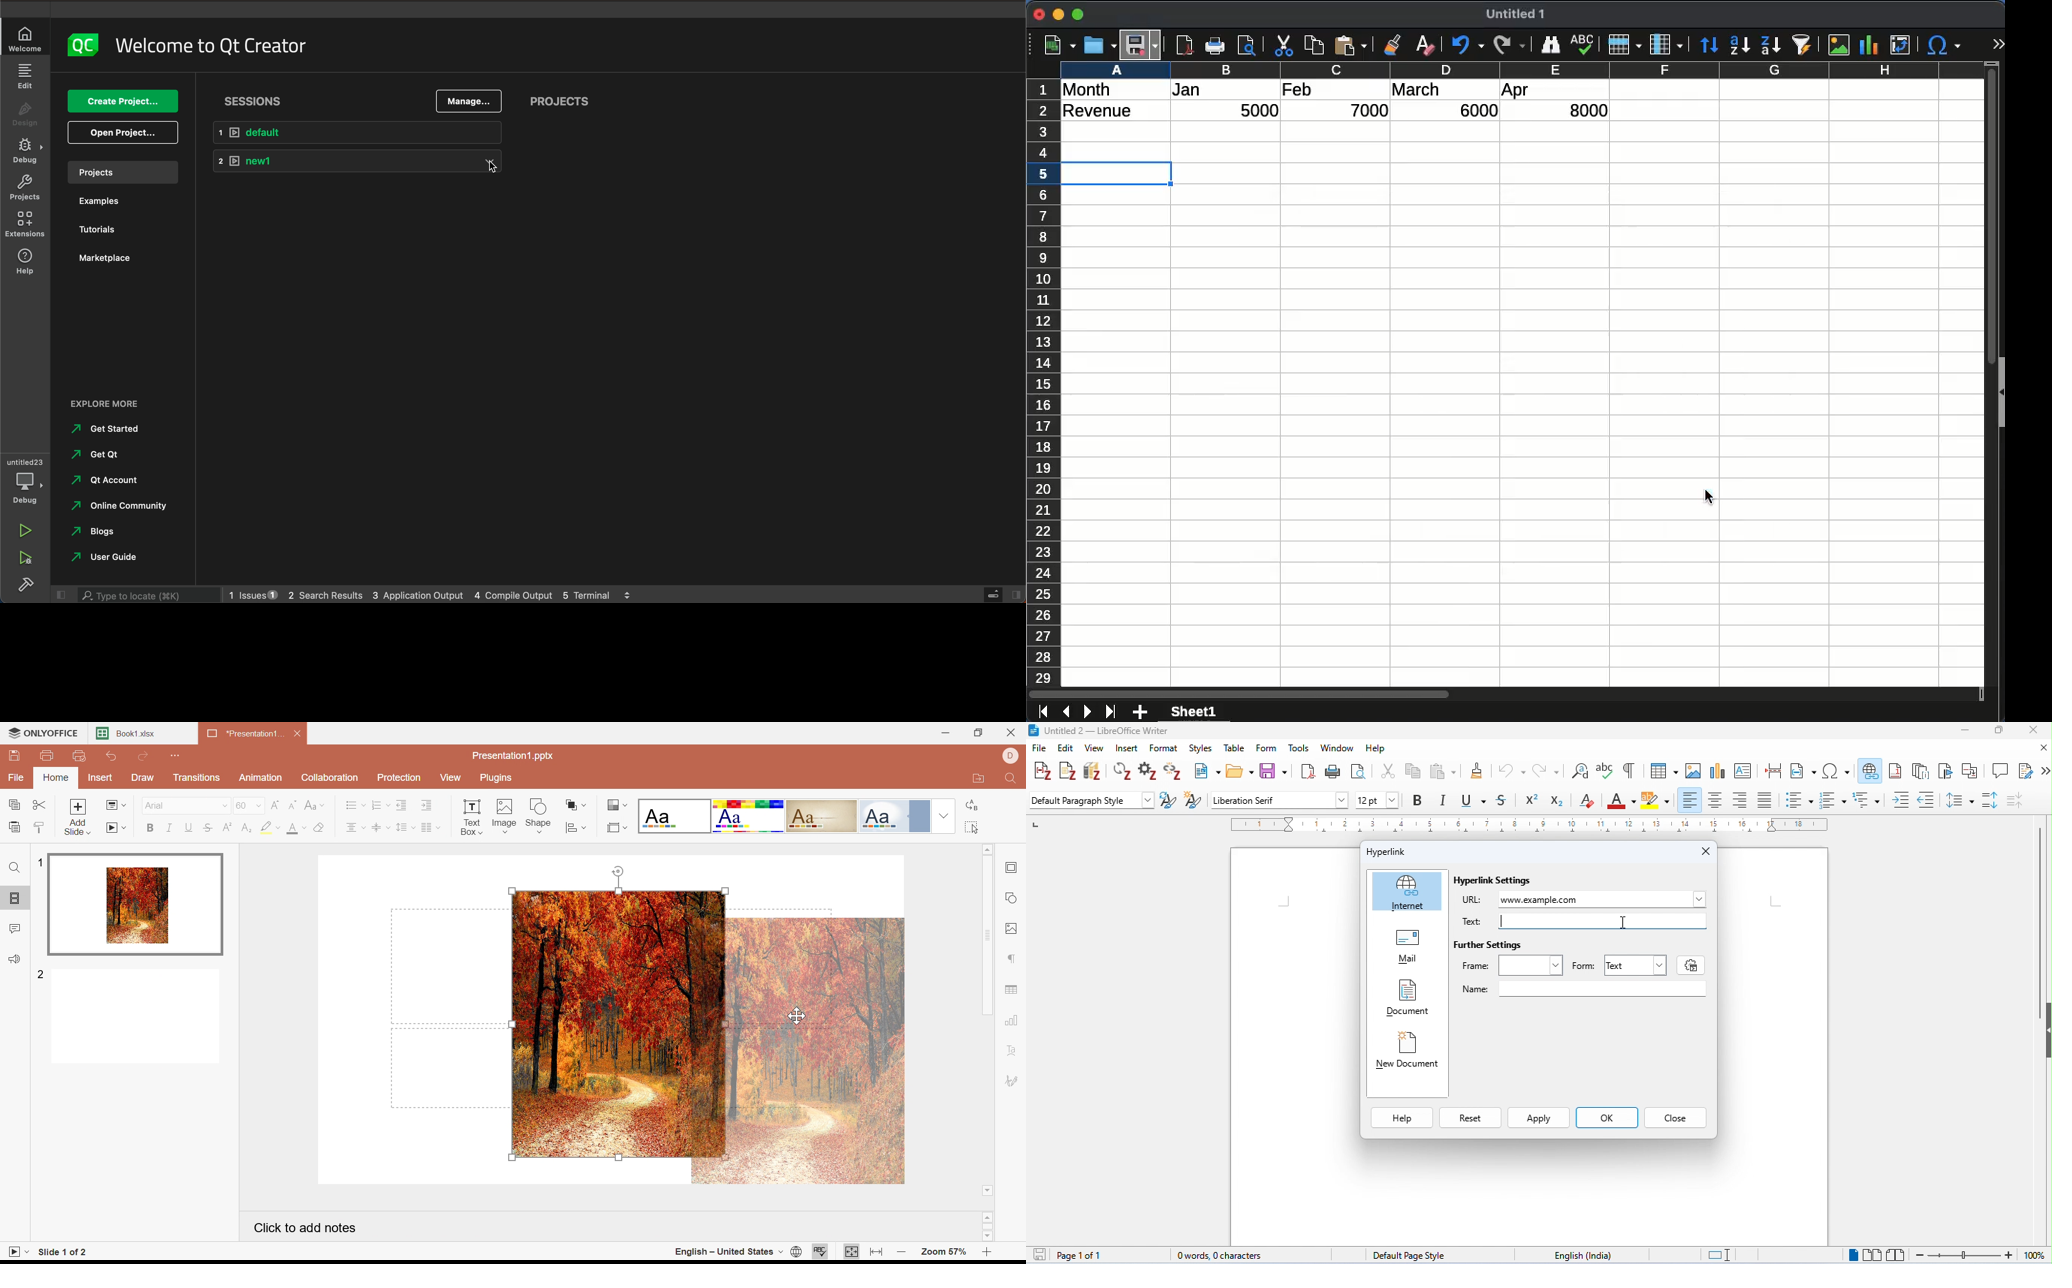  I want to click on Slide settings, so click(1010, 867).